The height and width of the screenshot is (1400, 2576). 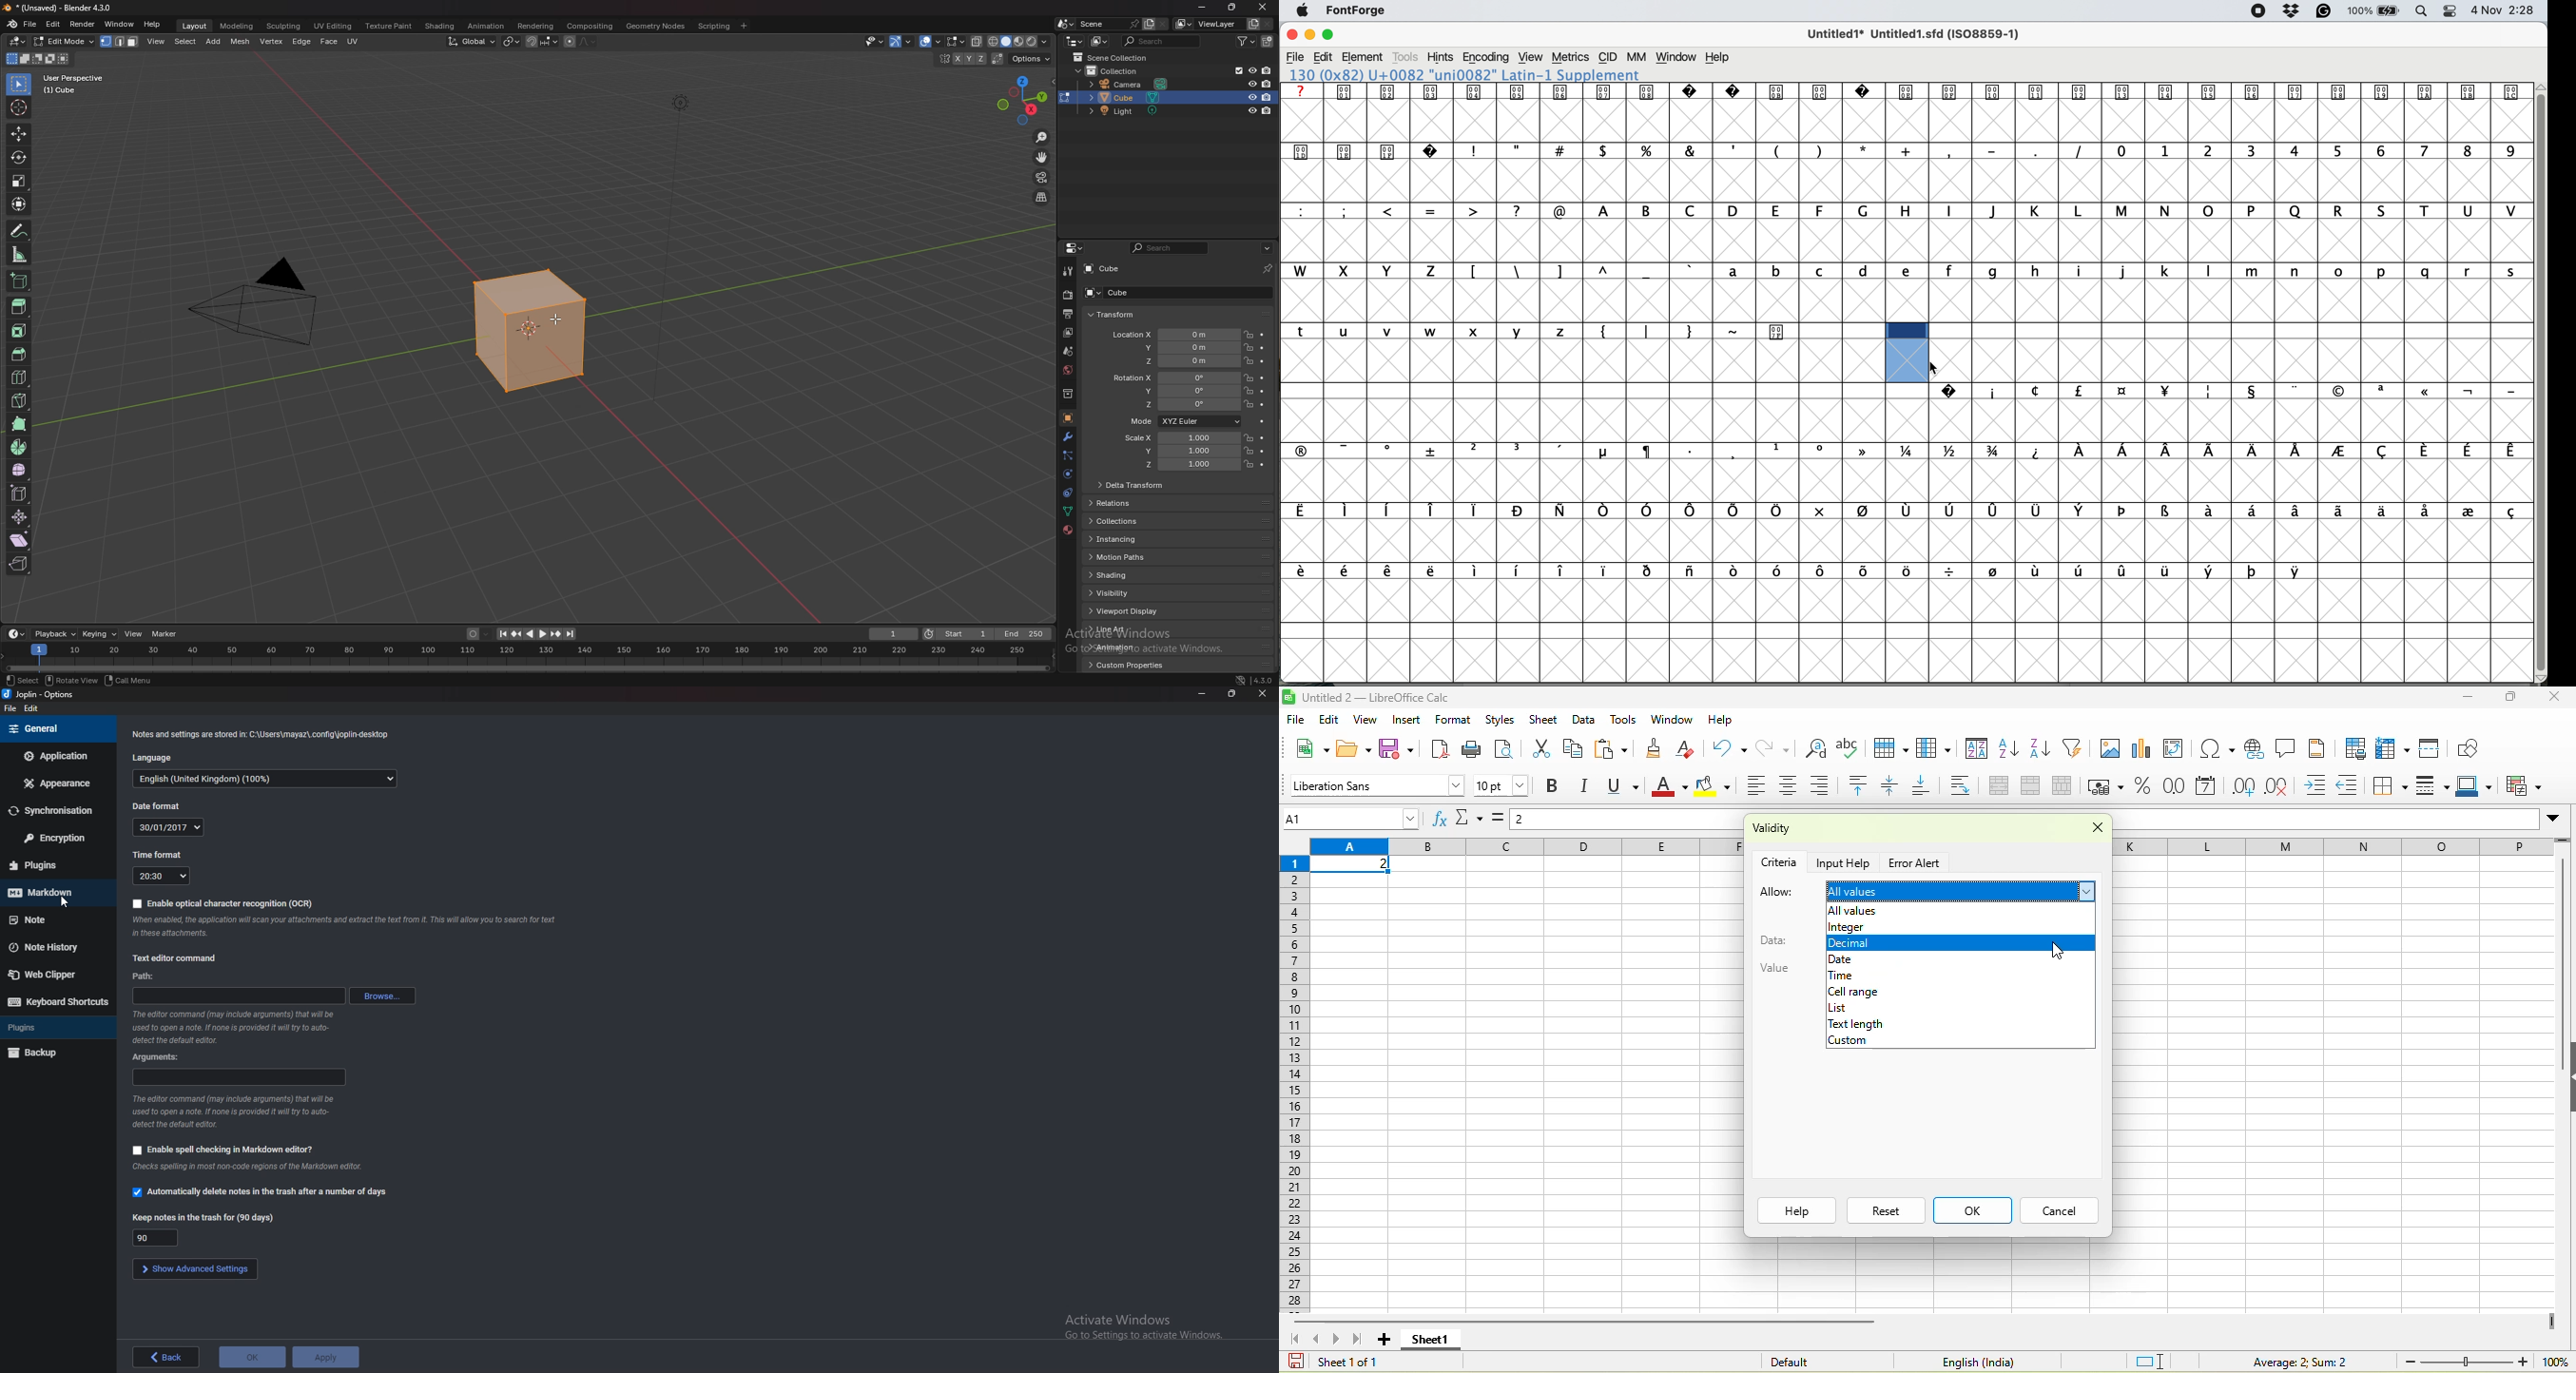 What do you see at coordinates (1861, 786) in the screenshot?
I see `align top` at bounding box center [1861, 786].